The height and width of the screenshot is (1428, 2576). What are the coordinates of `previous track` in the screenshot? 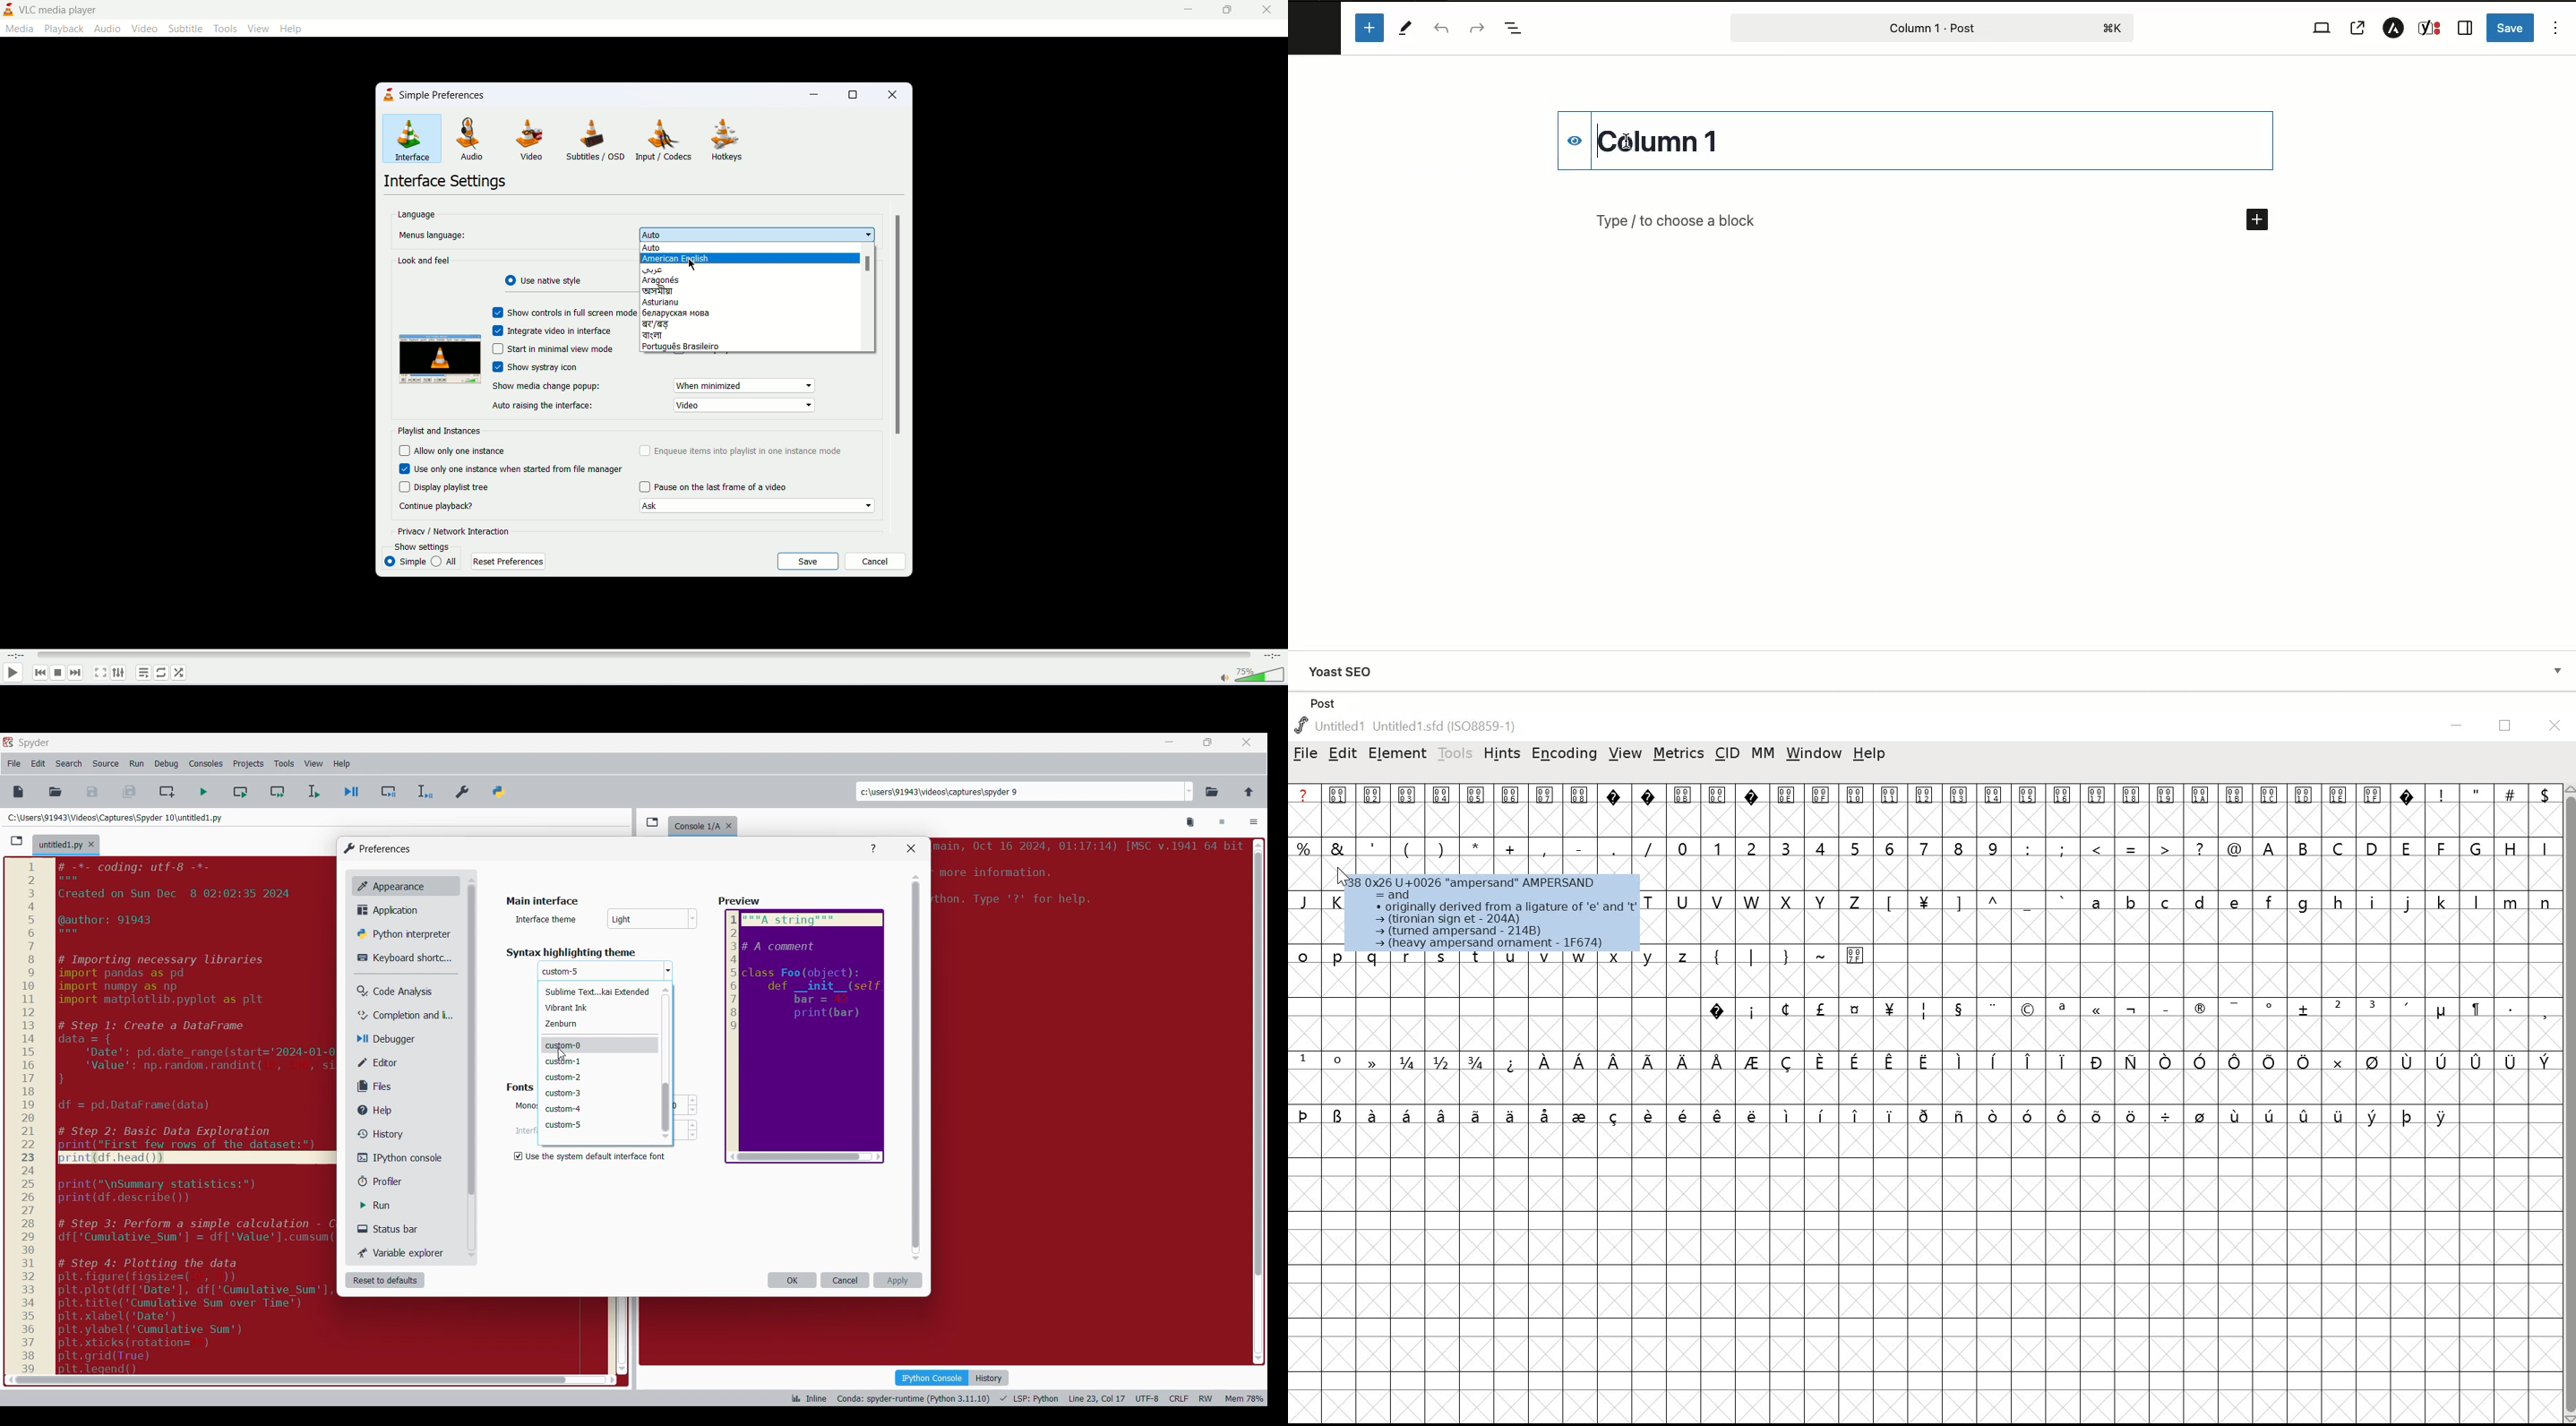 It's located at (40, 673).